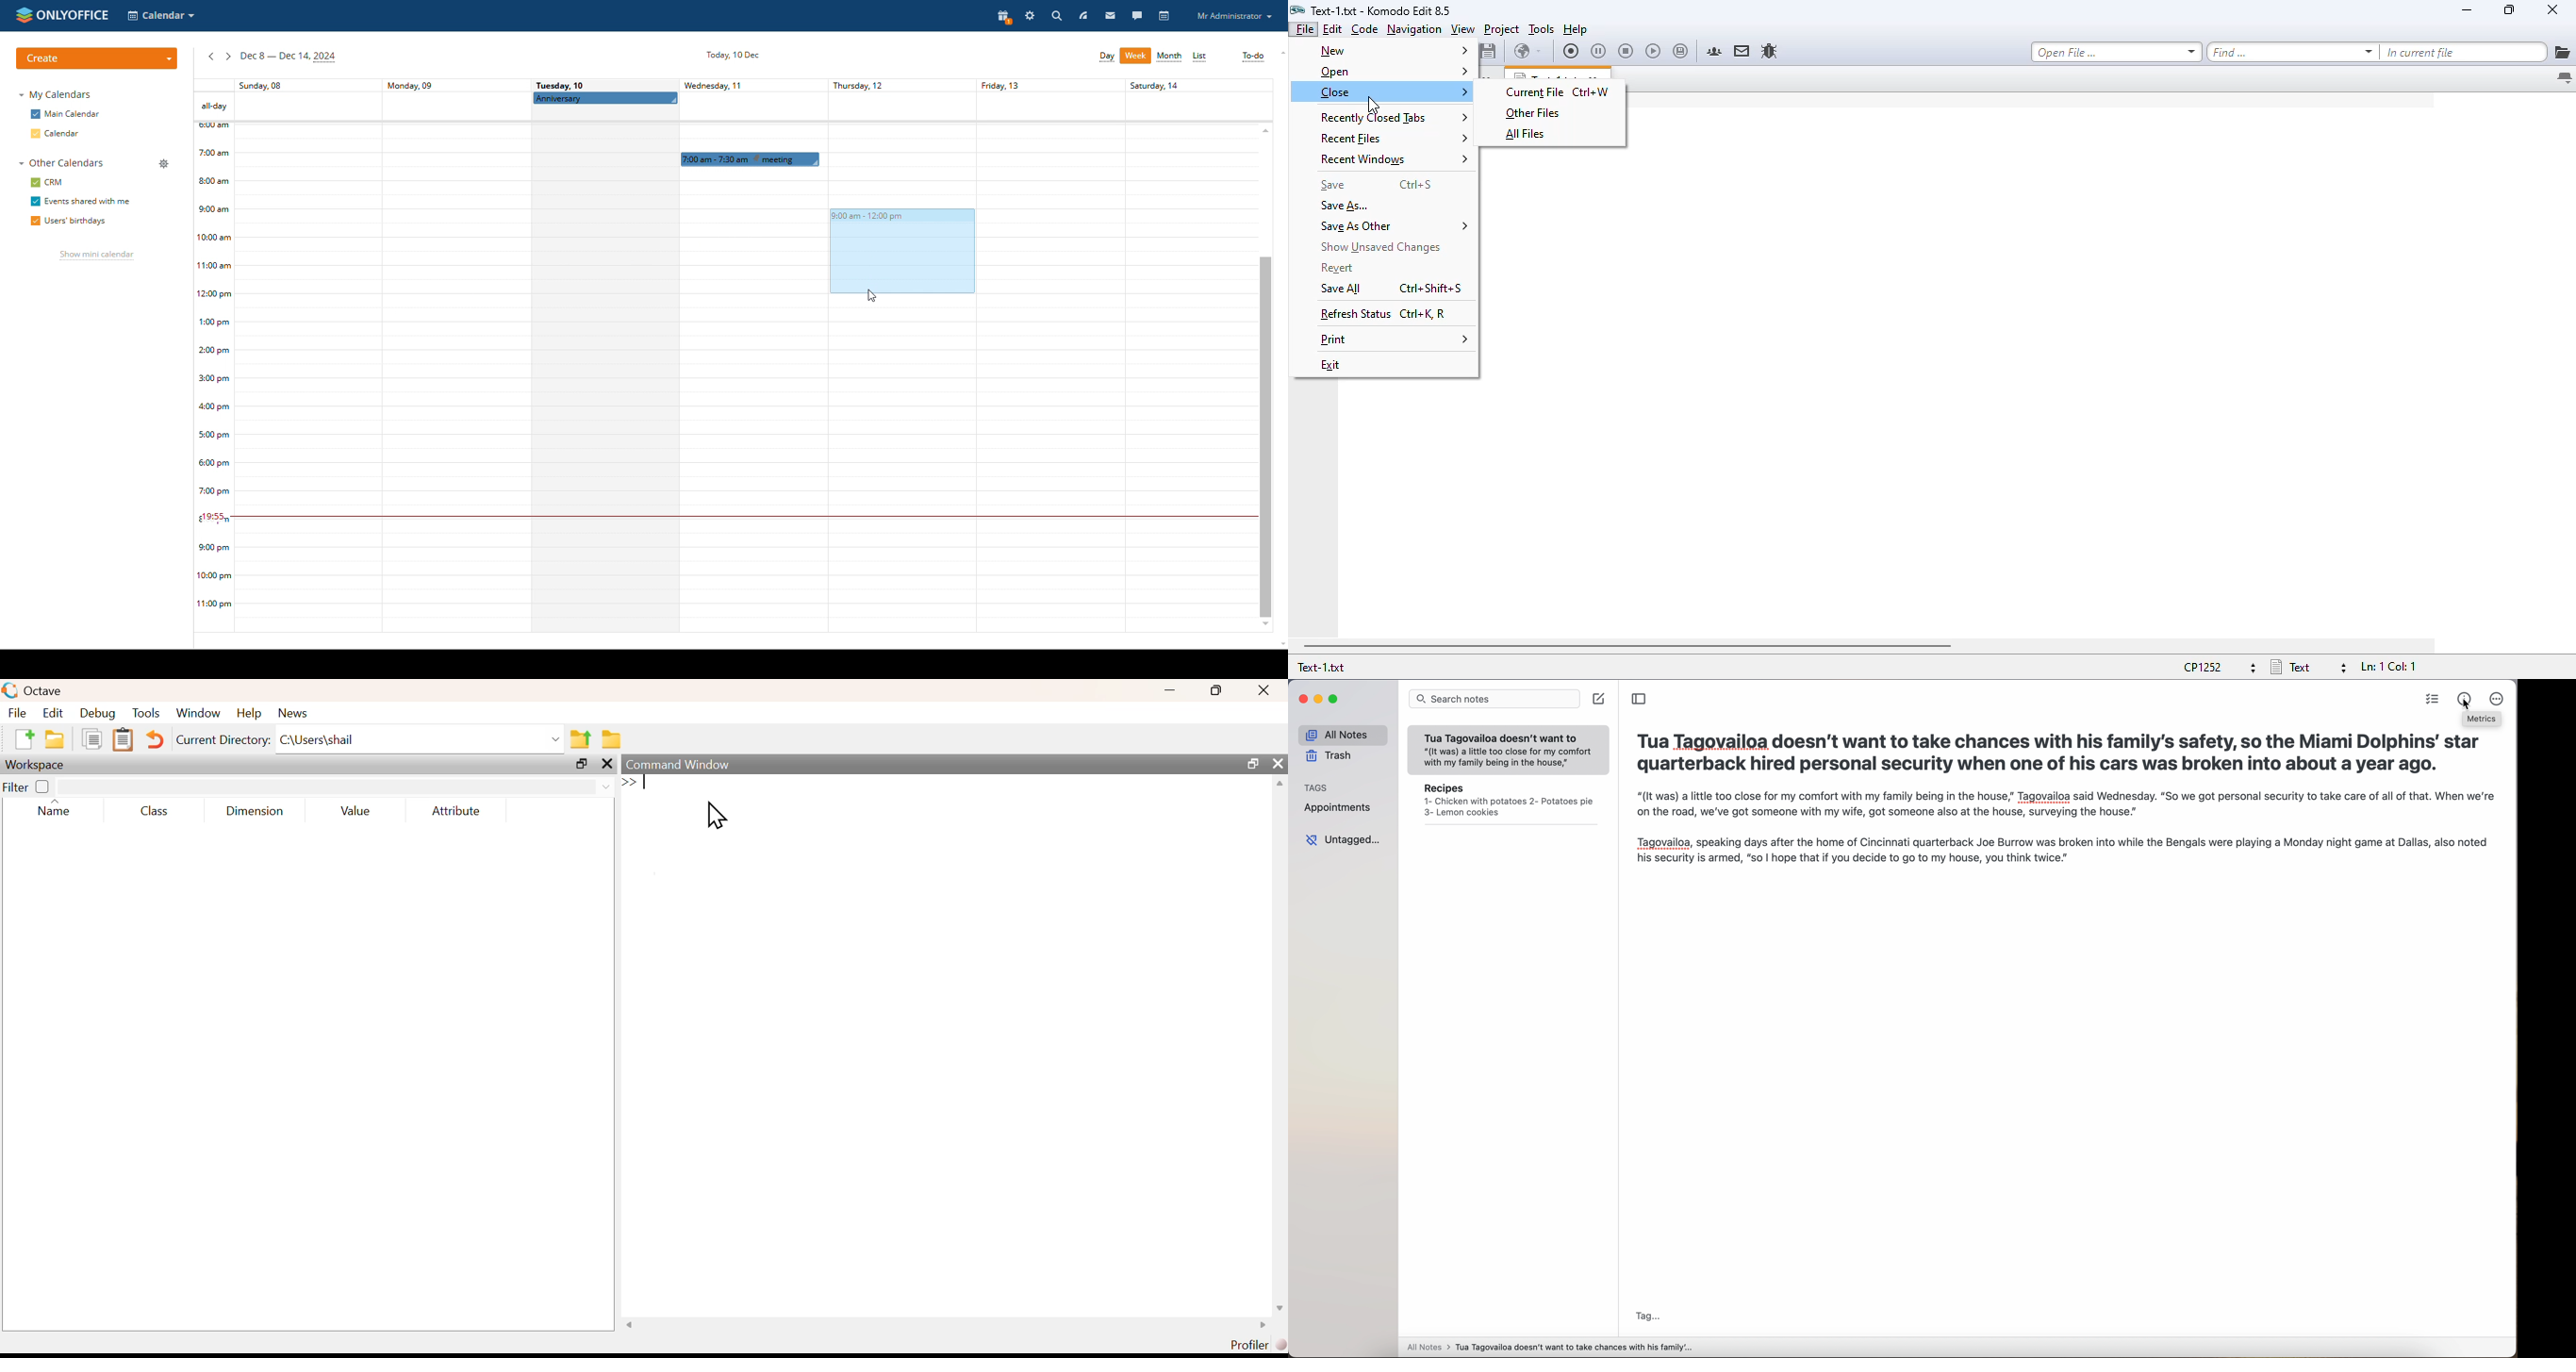  I want to click on “(It was) a little too close for my comfort with my family being in the house," Tagovailoa said Wednesday. “So we got personal security to take care of all of that. When we're
on the road, we've got someone with my wife, got someone also at the house, surveying the house."

Tagovailoa, speaking days after the home of Cincinnati quarterback Joe Burrow was broken into while the Bengals were playing a Monday night game at Dallas, also noted
his security is armed, “so | hope that if you decide to go to my house, you think twice.", so click(2068, 839).